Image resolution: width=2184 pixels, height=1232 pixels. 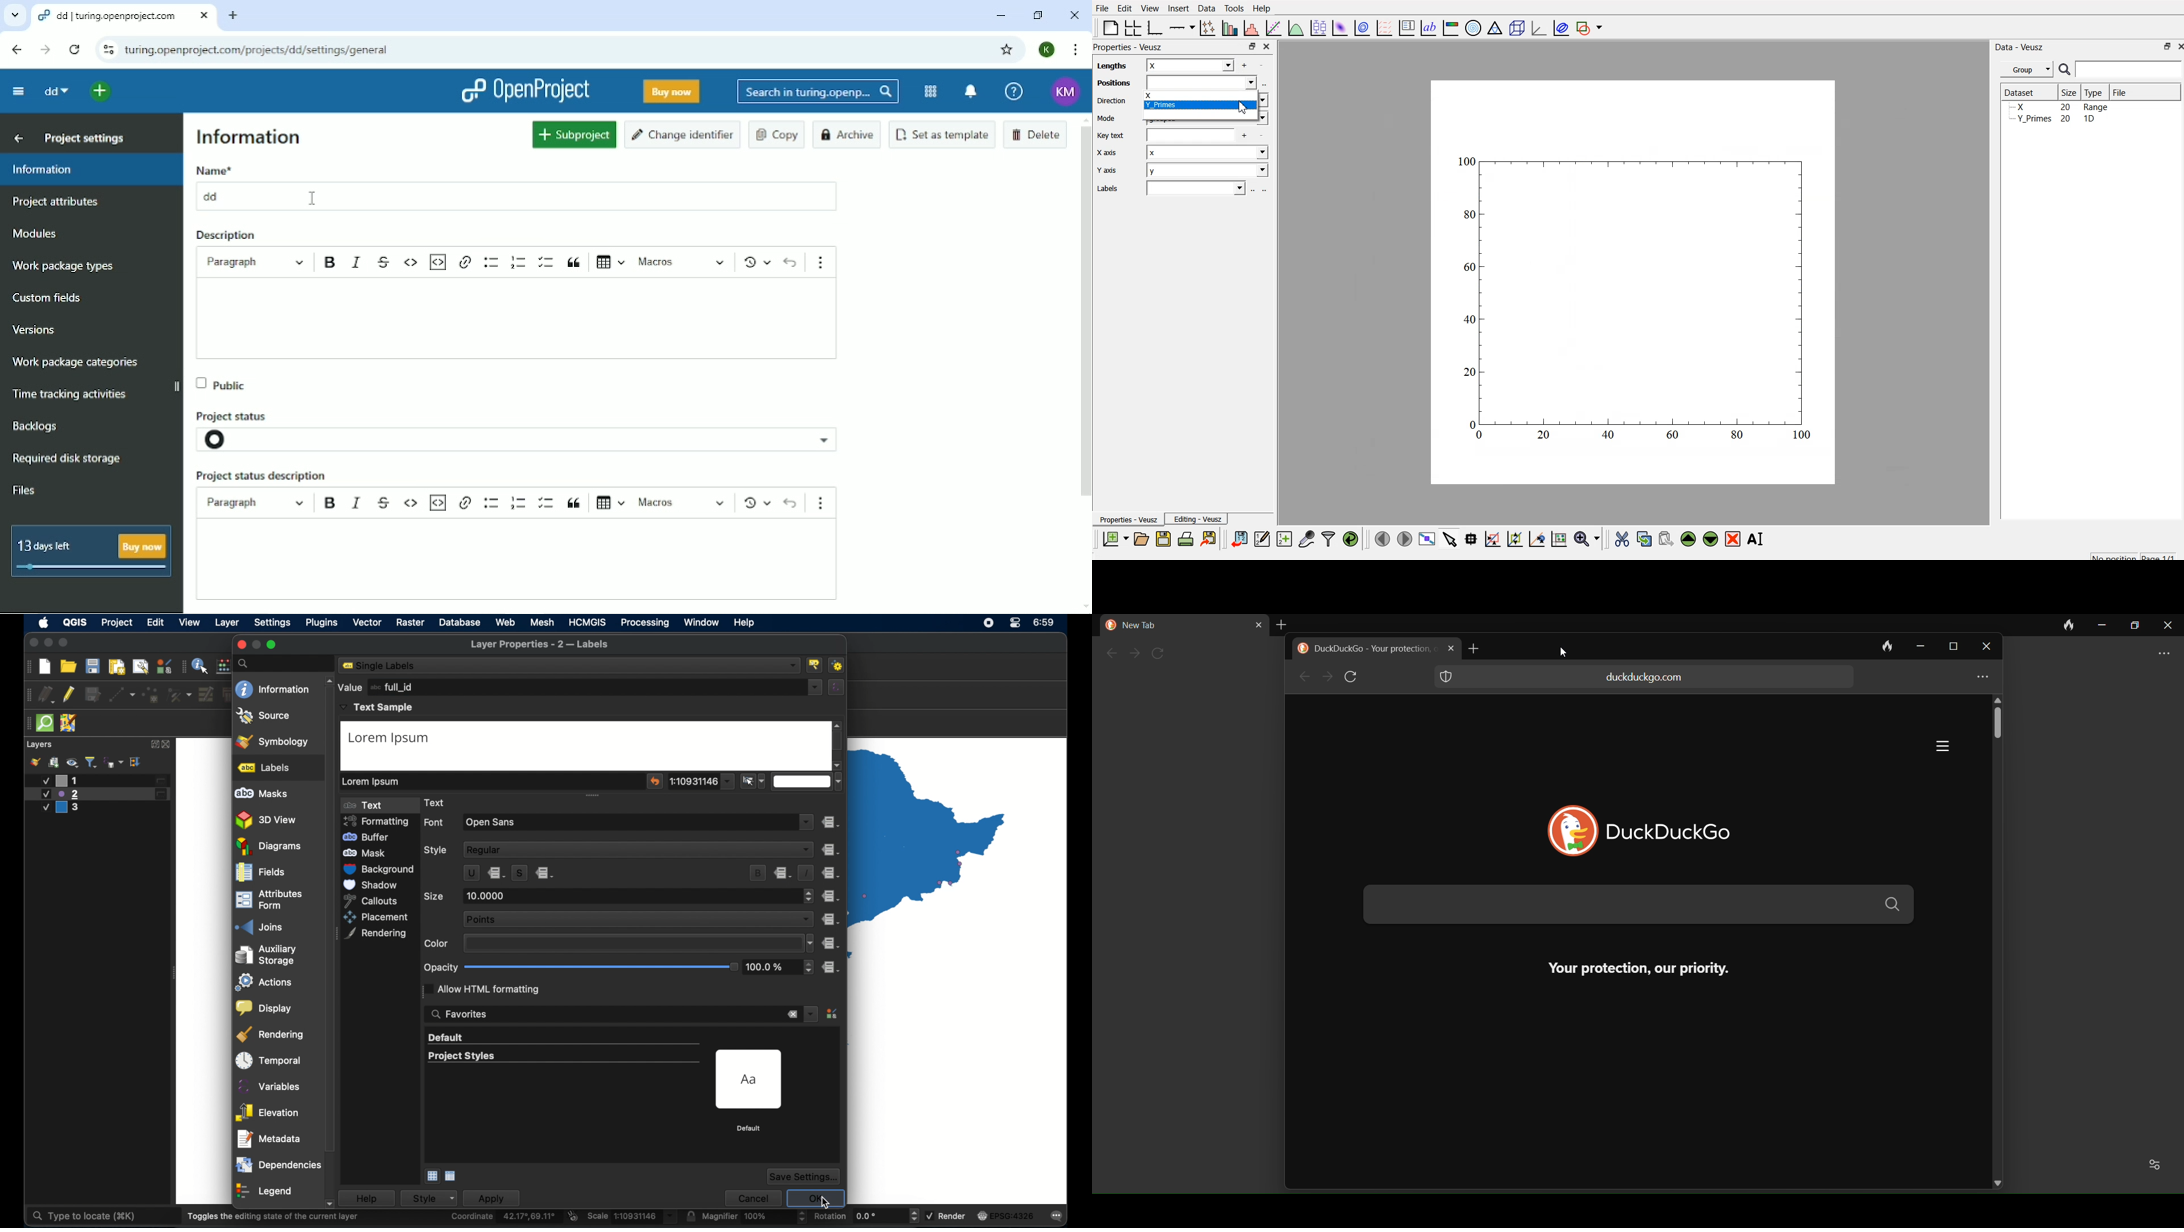 I want to click on DuckDuckGo logo, so click(x=1565, y=831).